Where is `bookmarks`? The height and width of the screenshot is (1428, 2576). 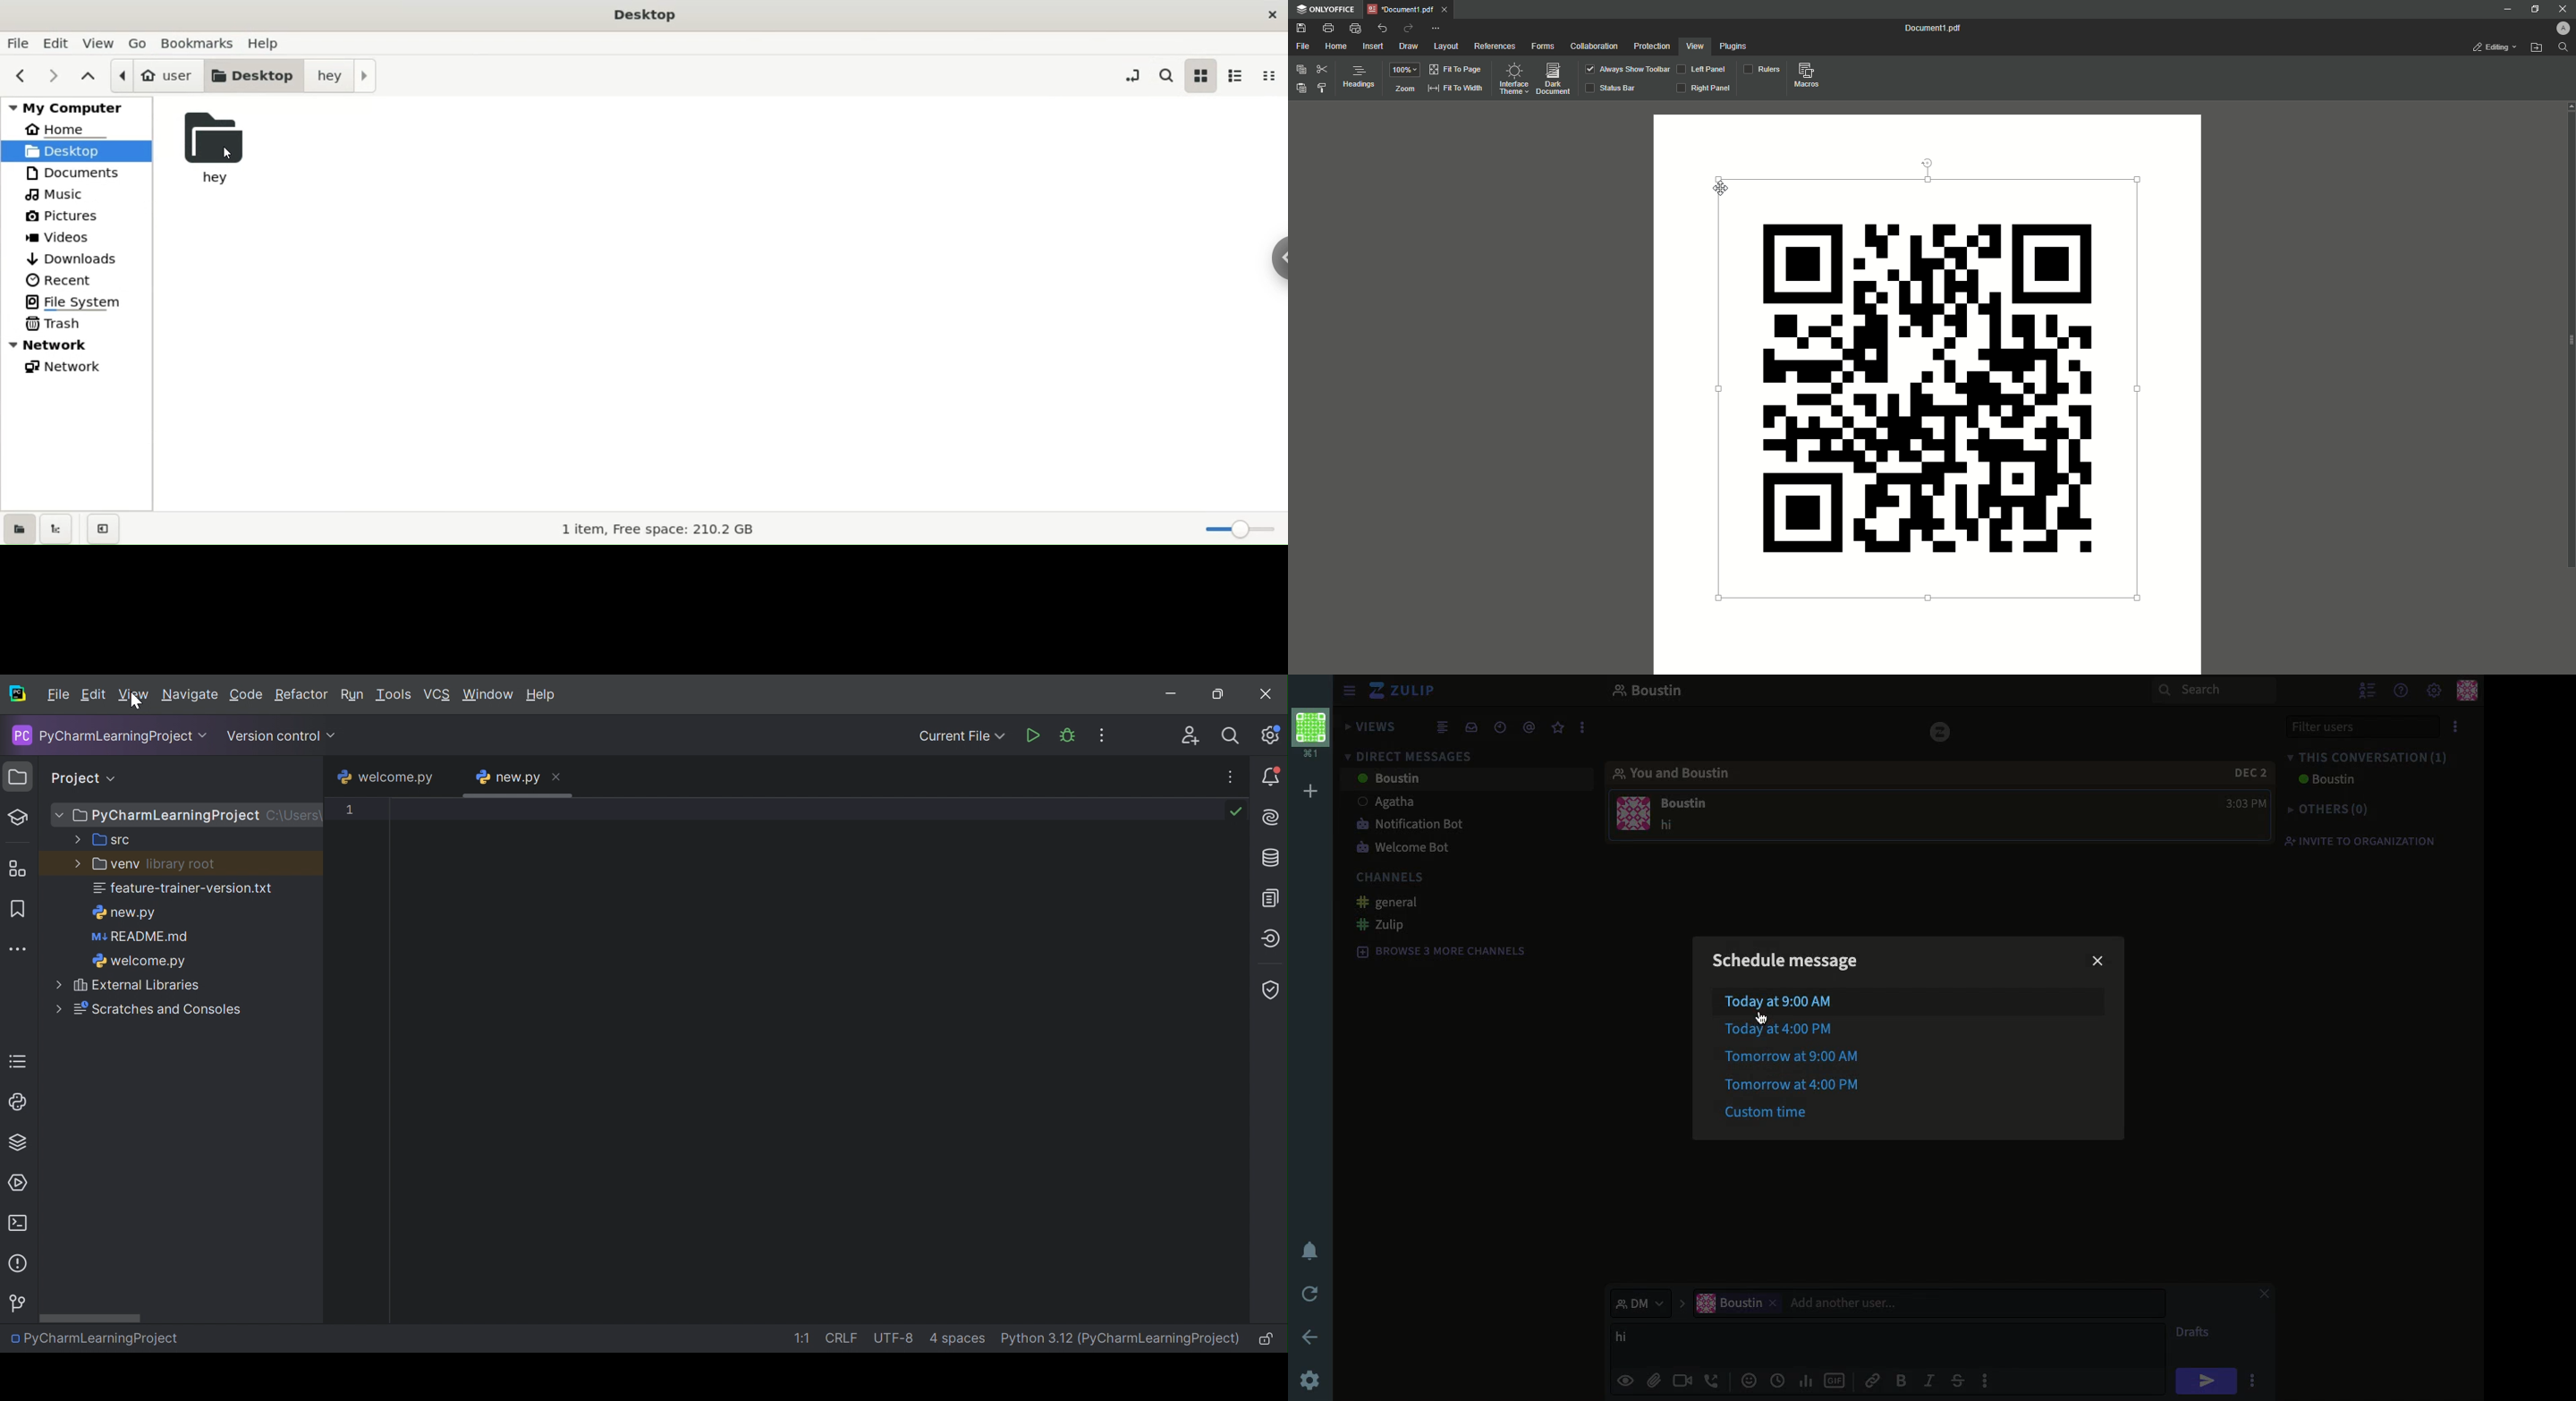 bookmarks is located at coordinates (199, 43).